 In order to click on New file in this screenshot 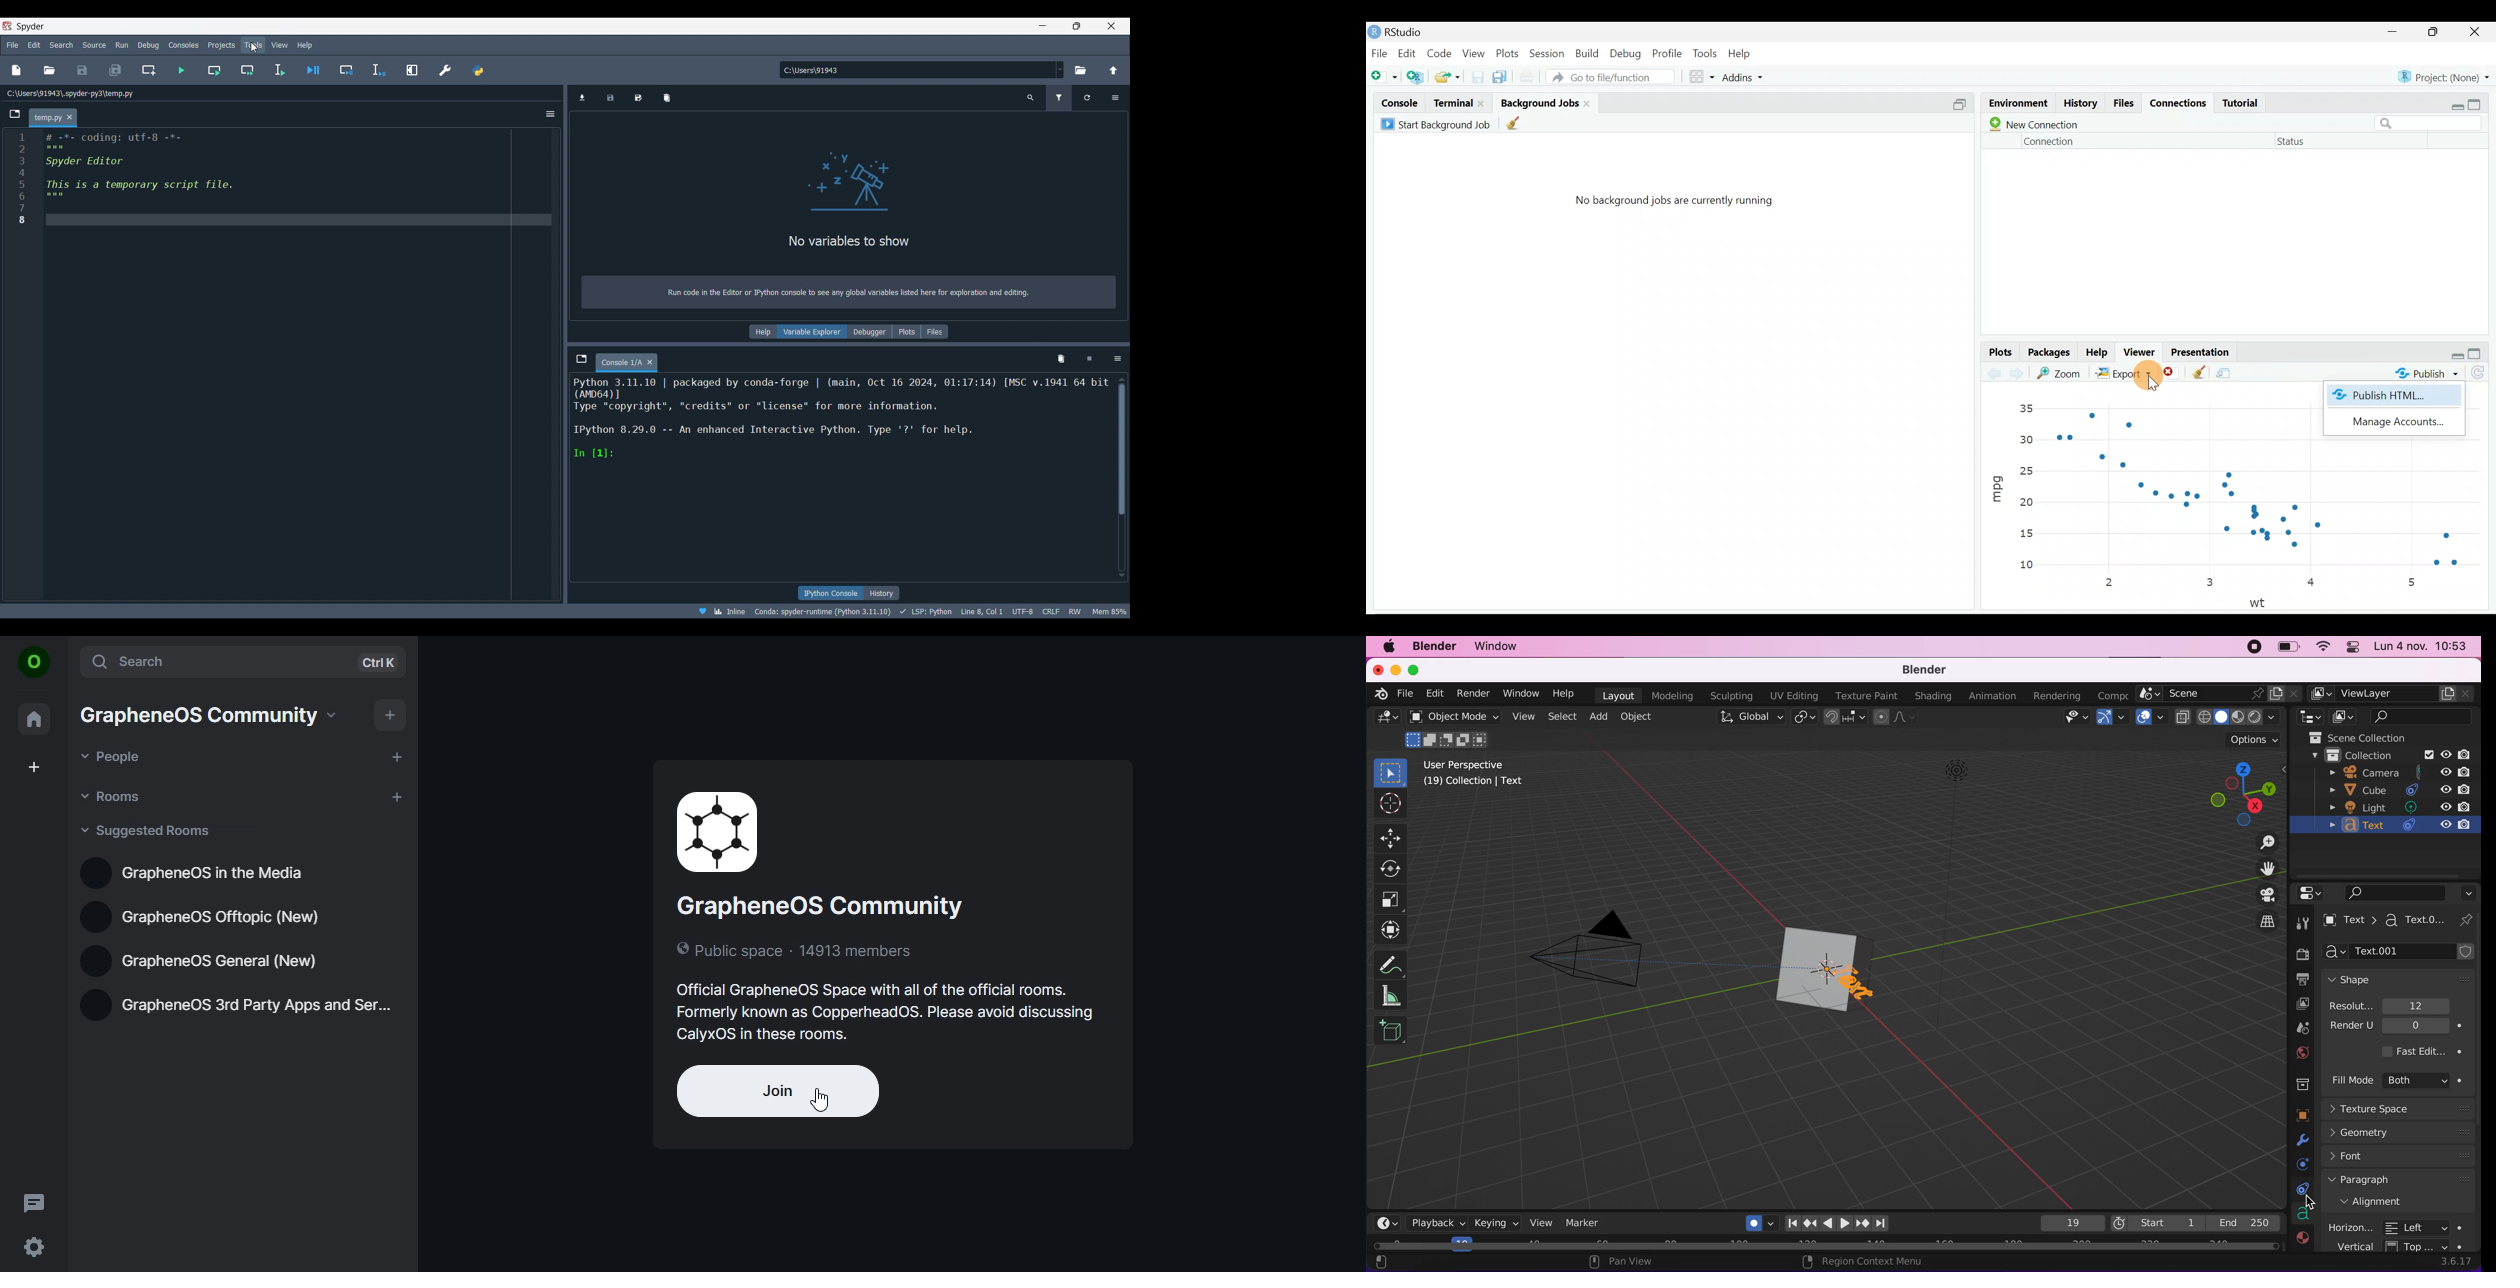, I will do `click(1384, 74)`.